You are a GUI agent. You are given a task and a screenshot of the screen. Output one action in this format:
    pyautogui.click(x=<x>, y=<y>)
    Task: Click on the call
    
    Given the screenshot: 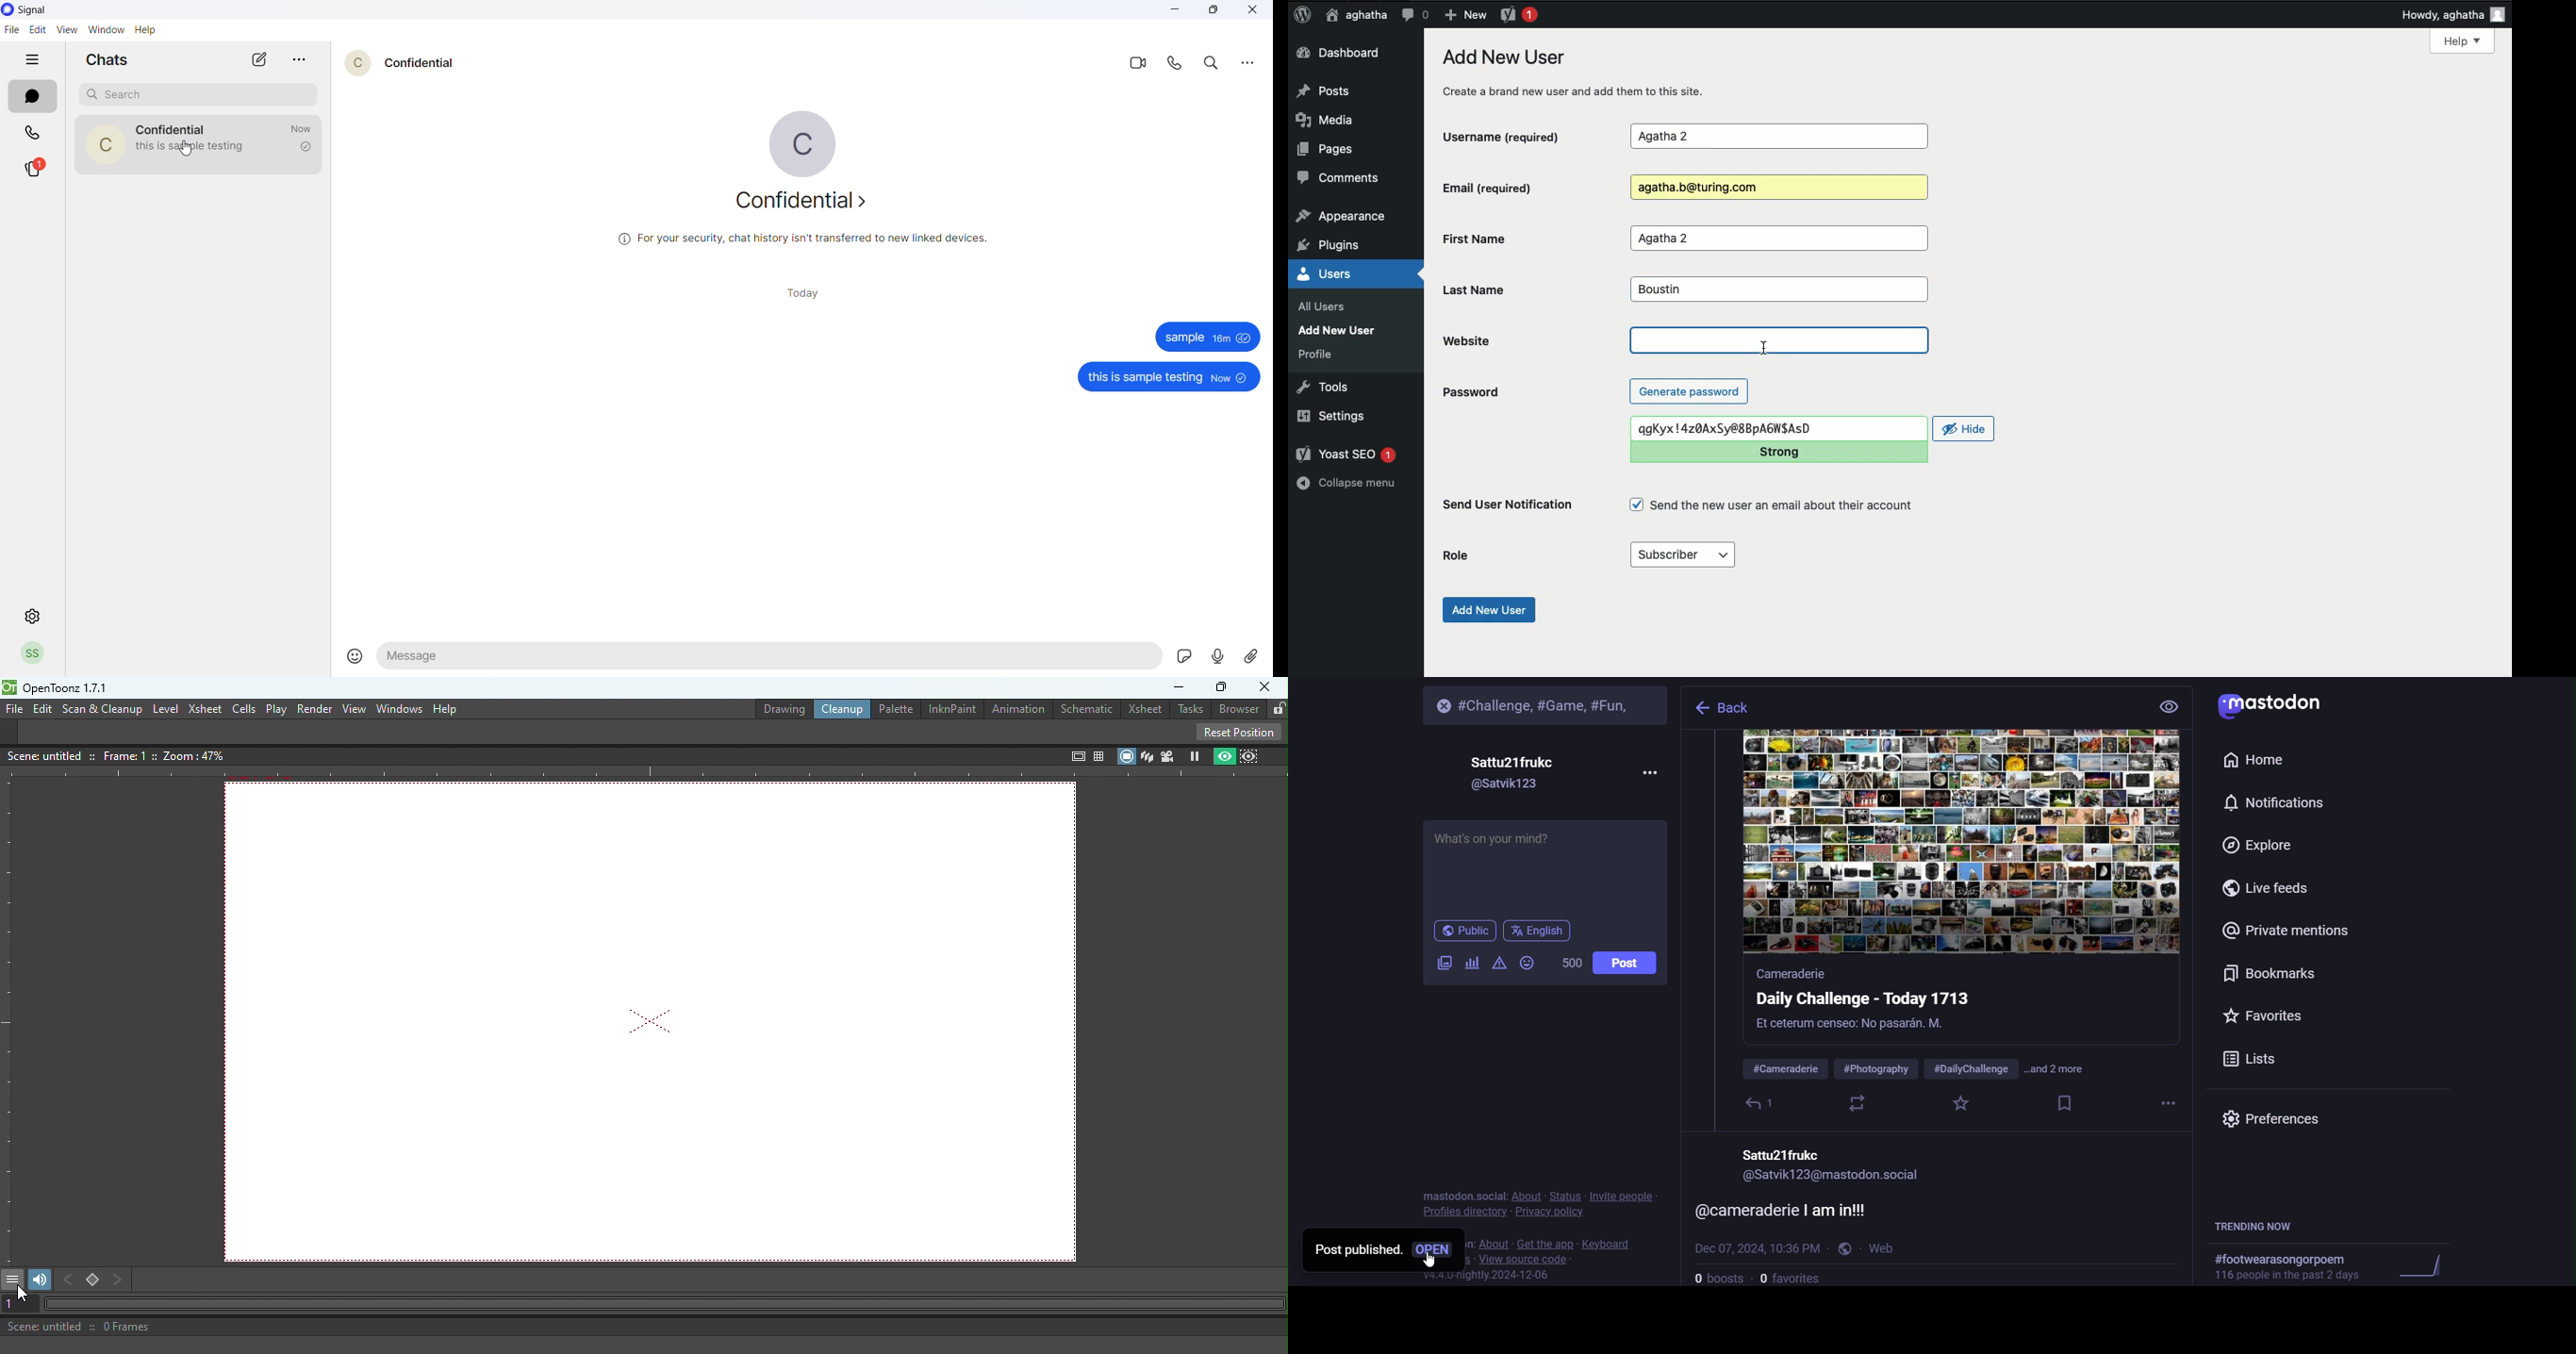 What is the action you would take?
    pyautogui.click(x=27, y=131)
    